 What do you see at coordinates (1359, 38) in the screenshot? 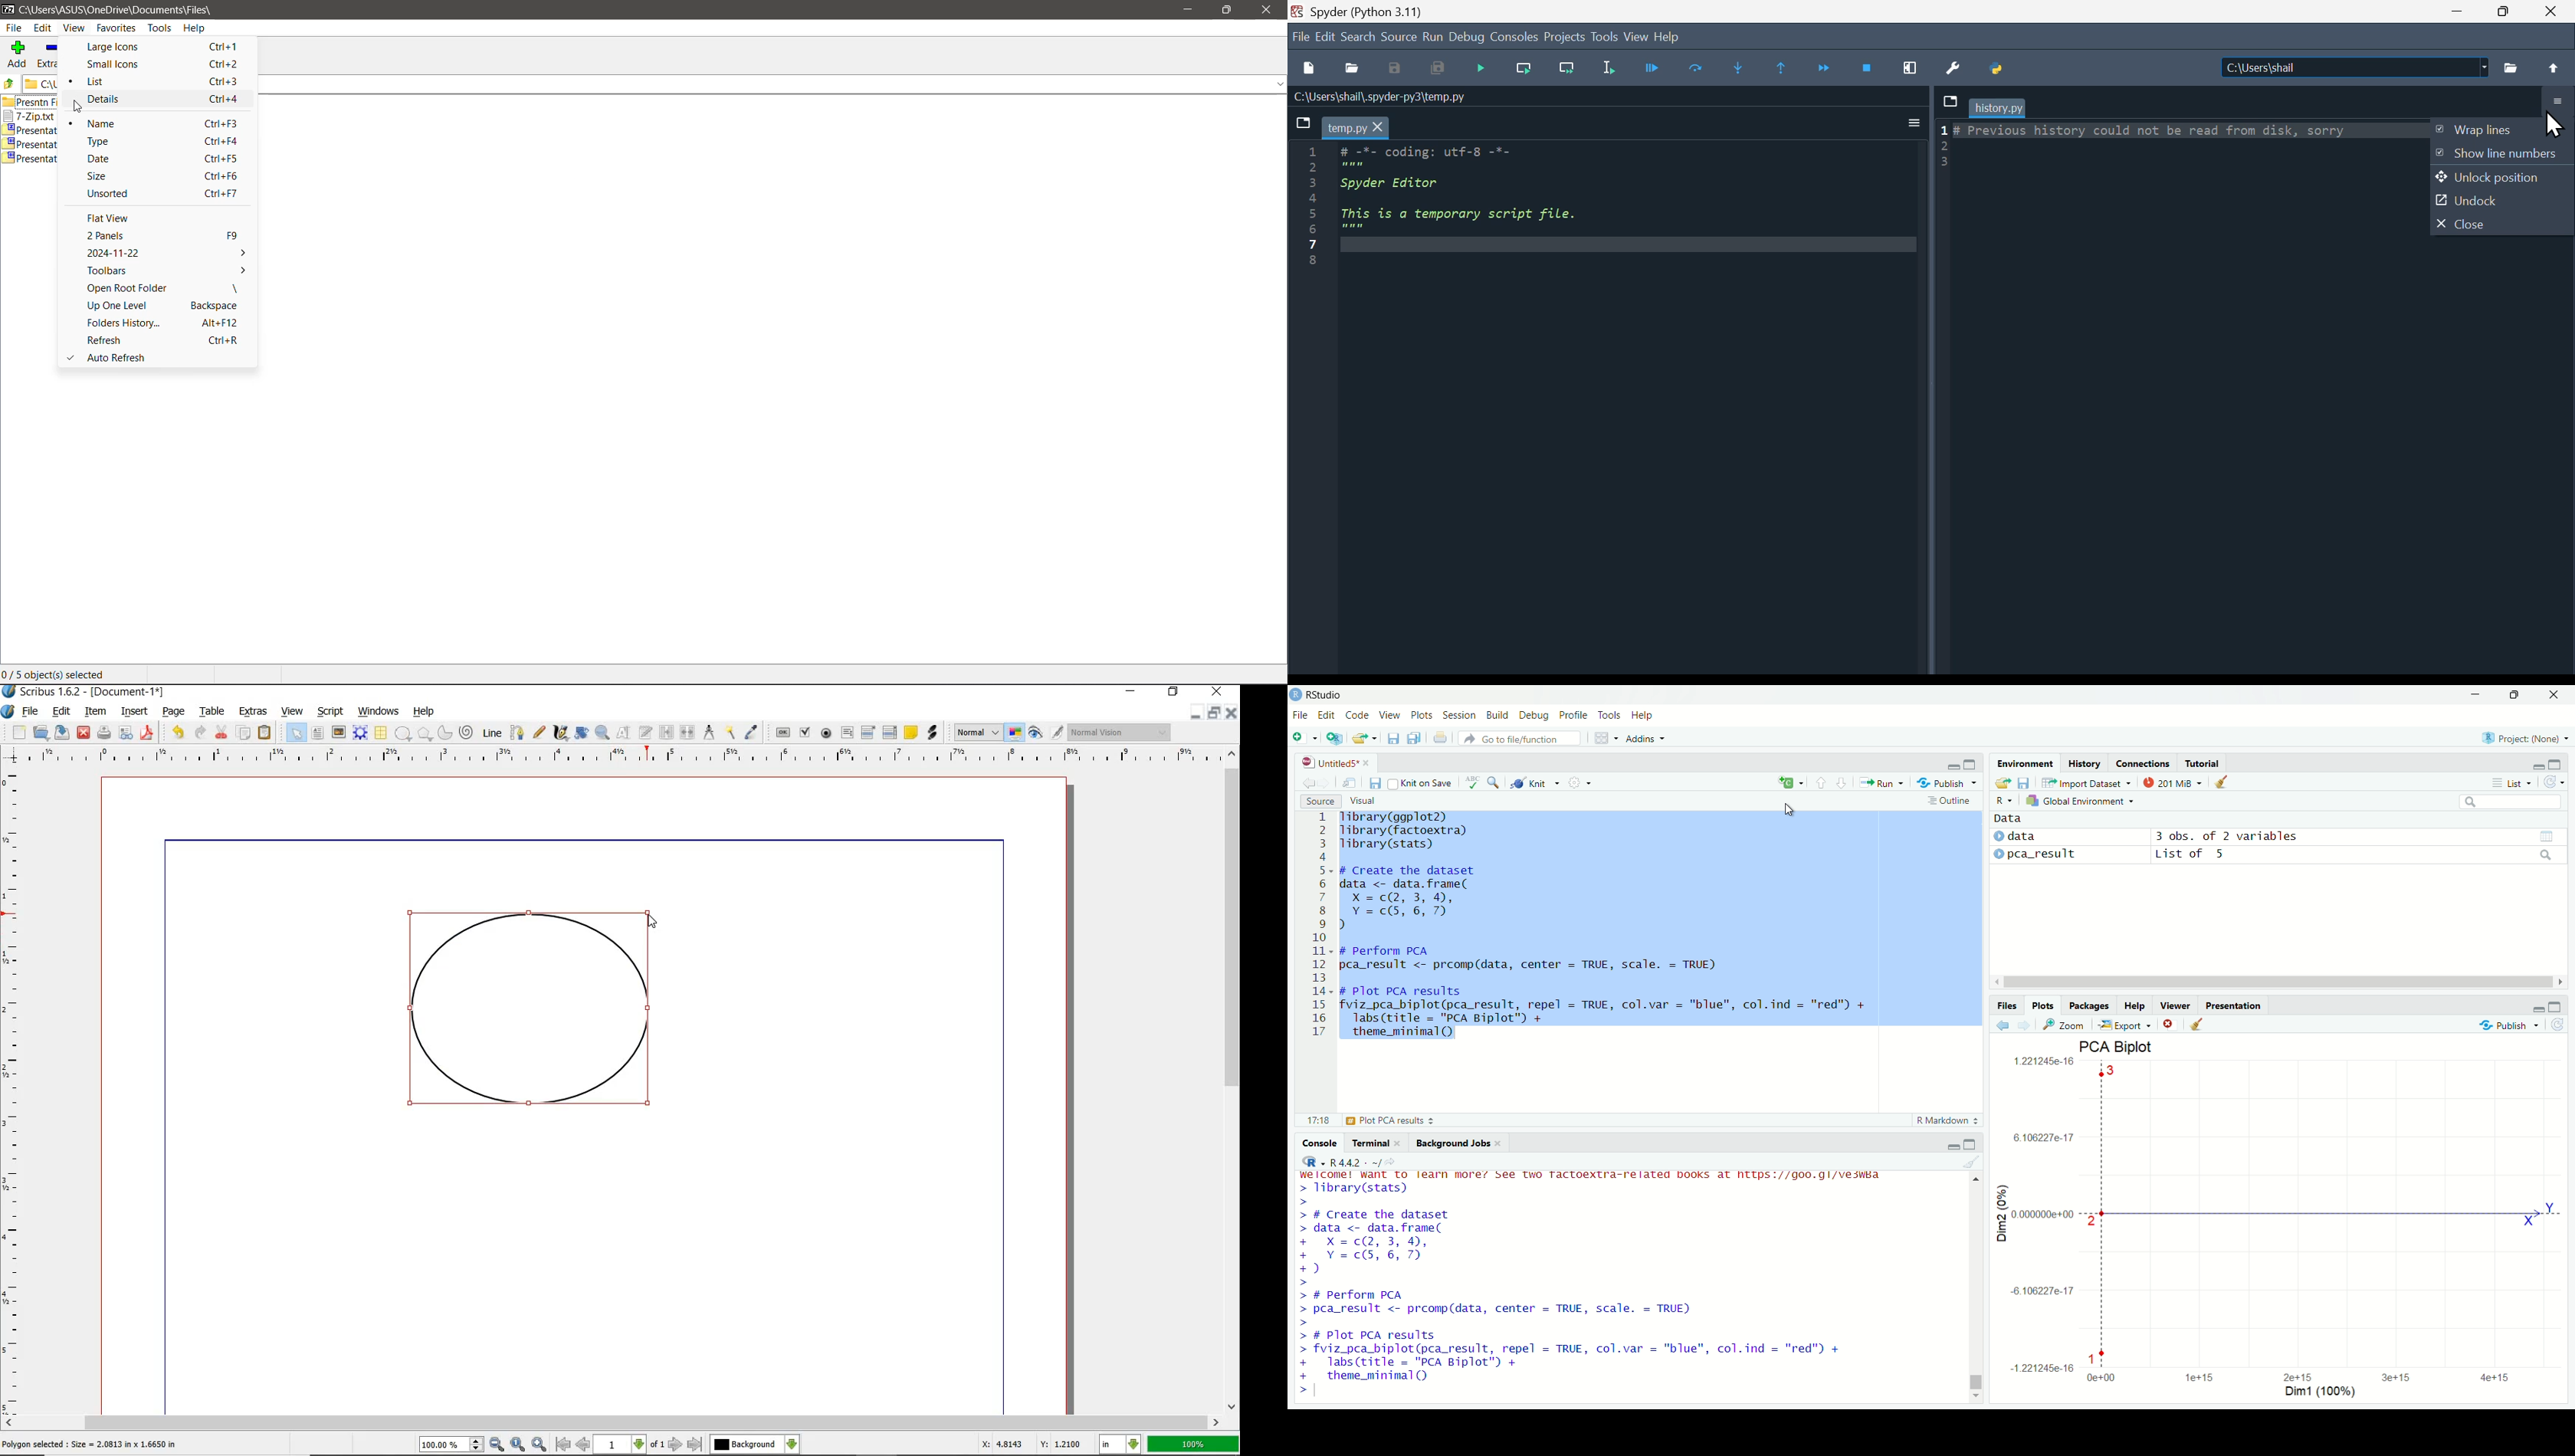
I see `search` at bounding box center [1359, 38].